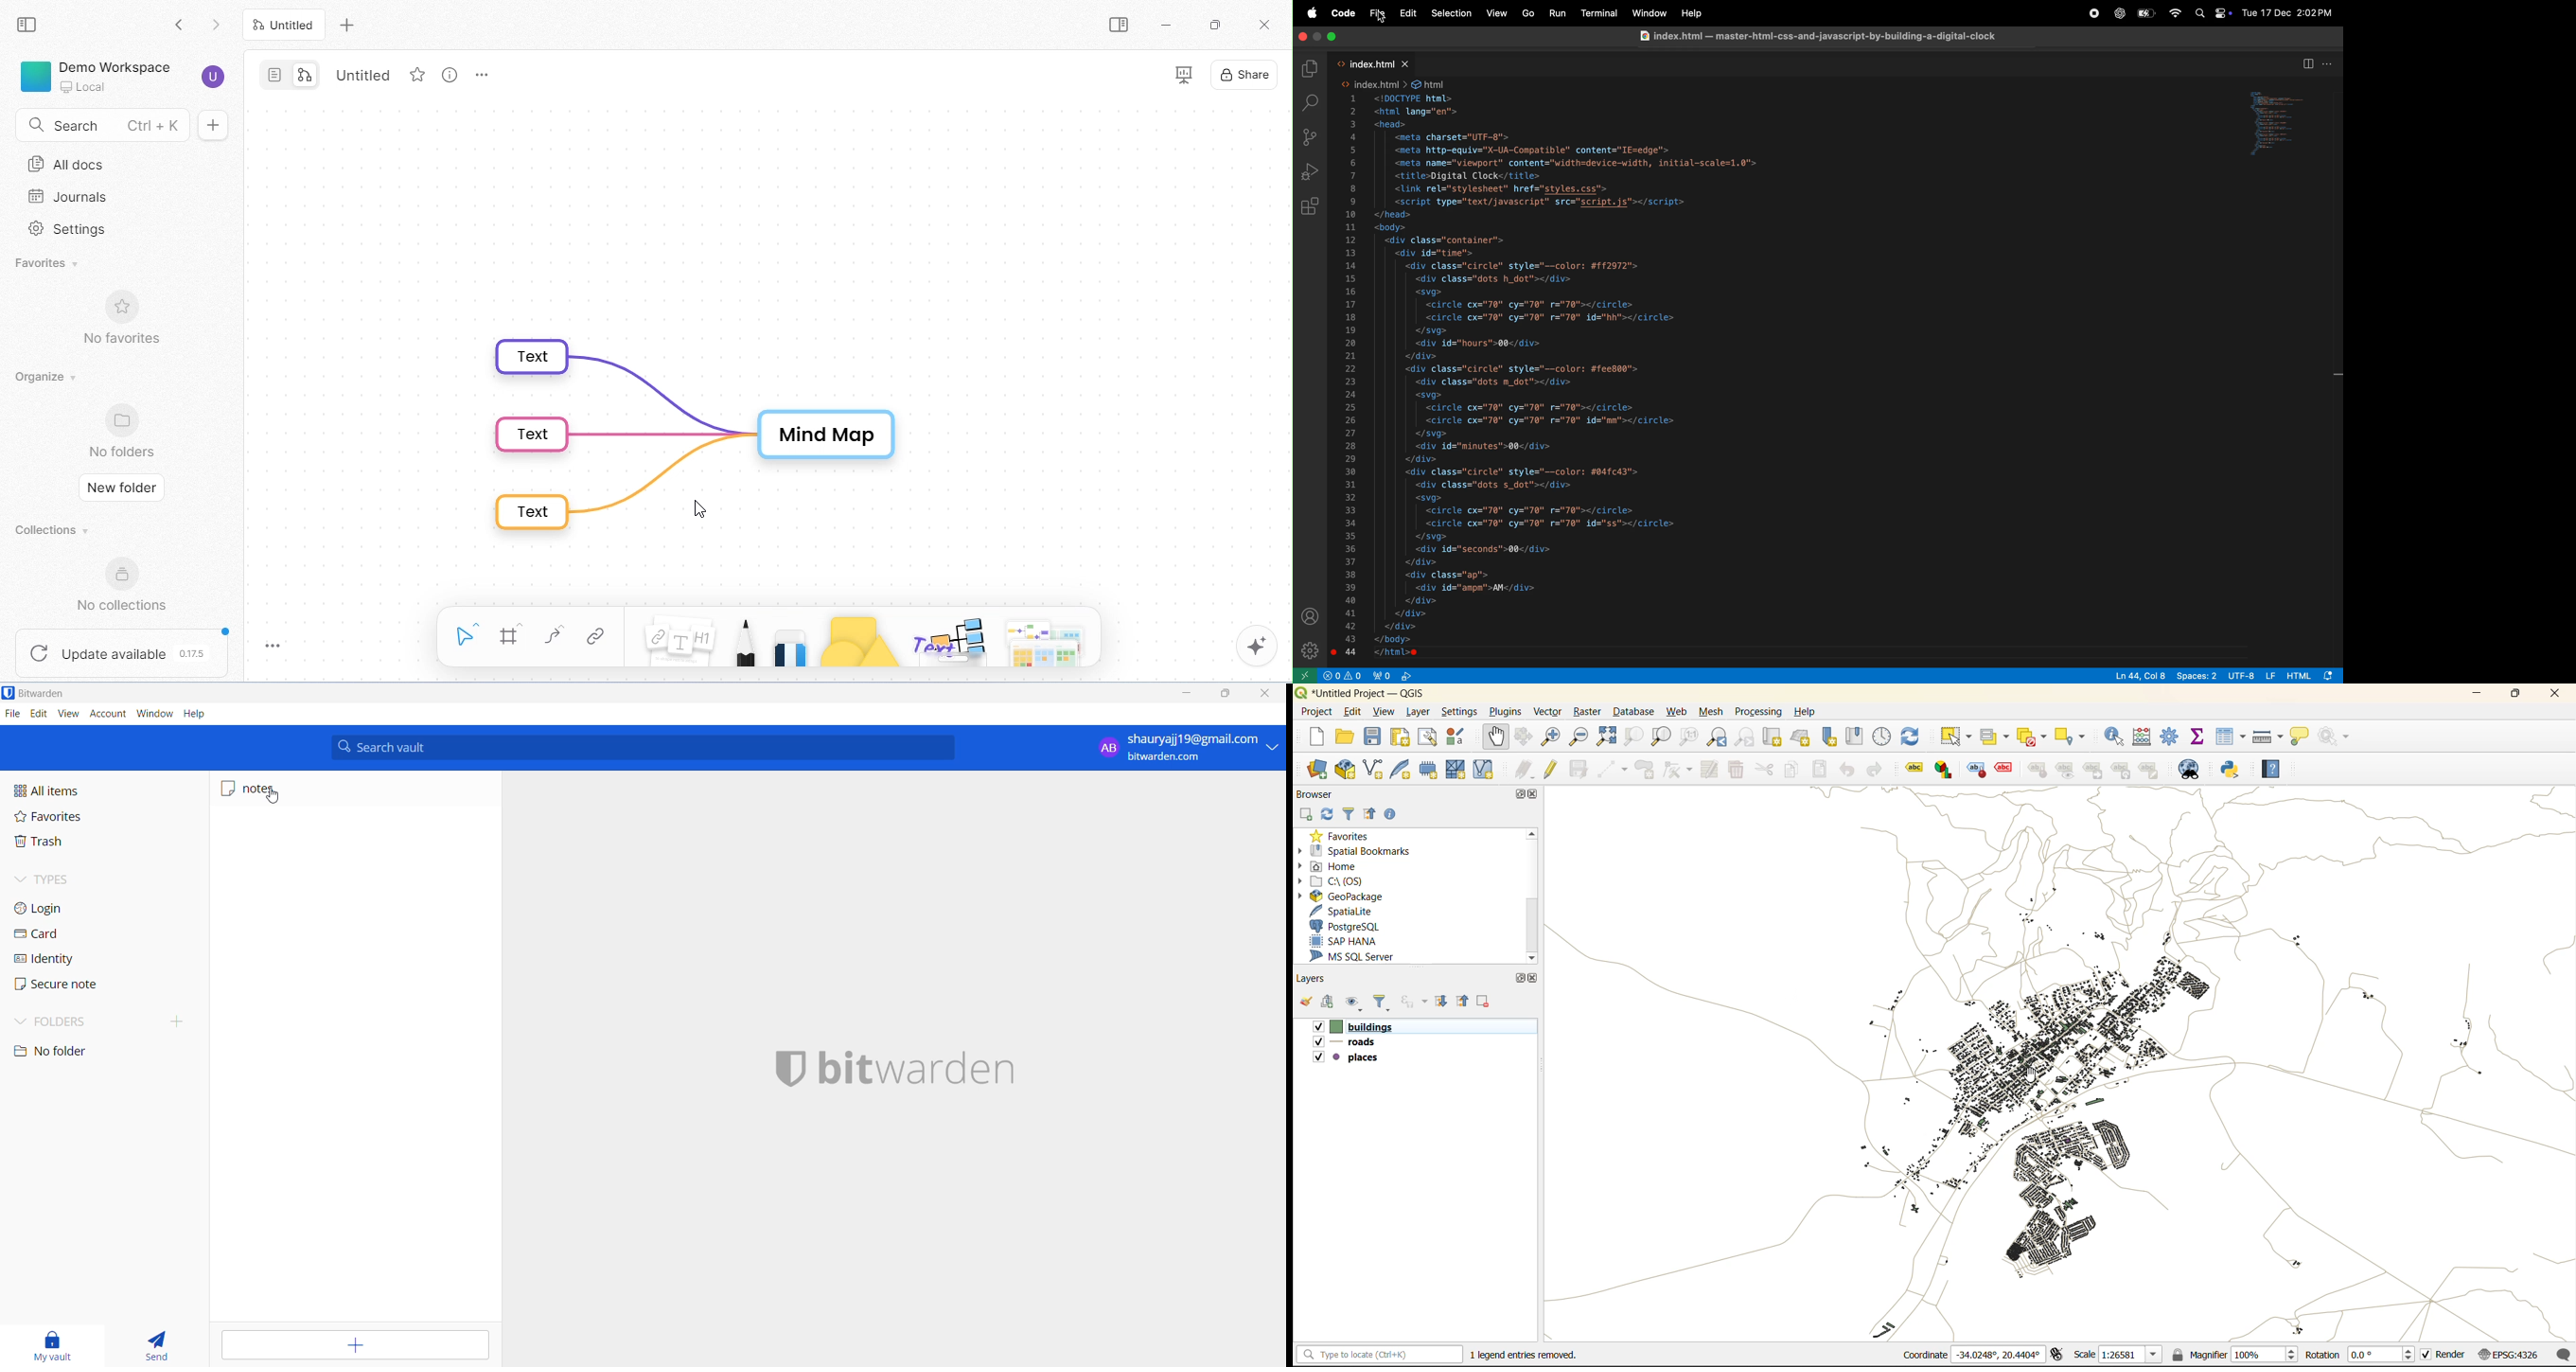 This screenshot has height=1372, width=2576. Describe the element at coordinates (2152, 769) in the screenshot. I see `Note label` at that location.